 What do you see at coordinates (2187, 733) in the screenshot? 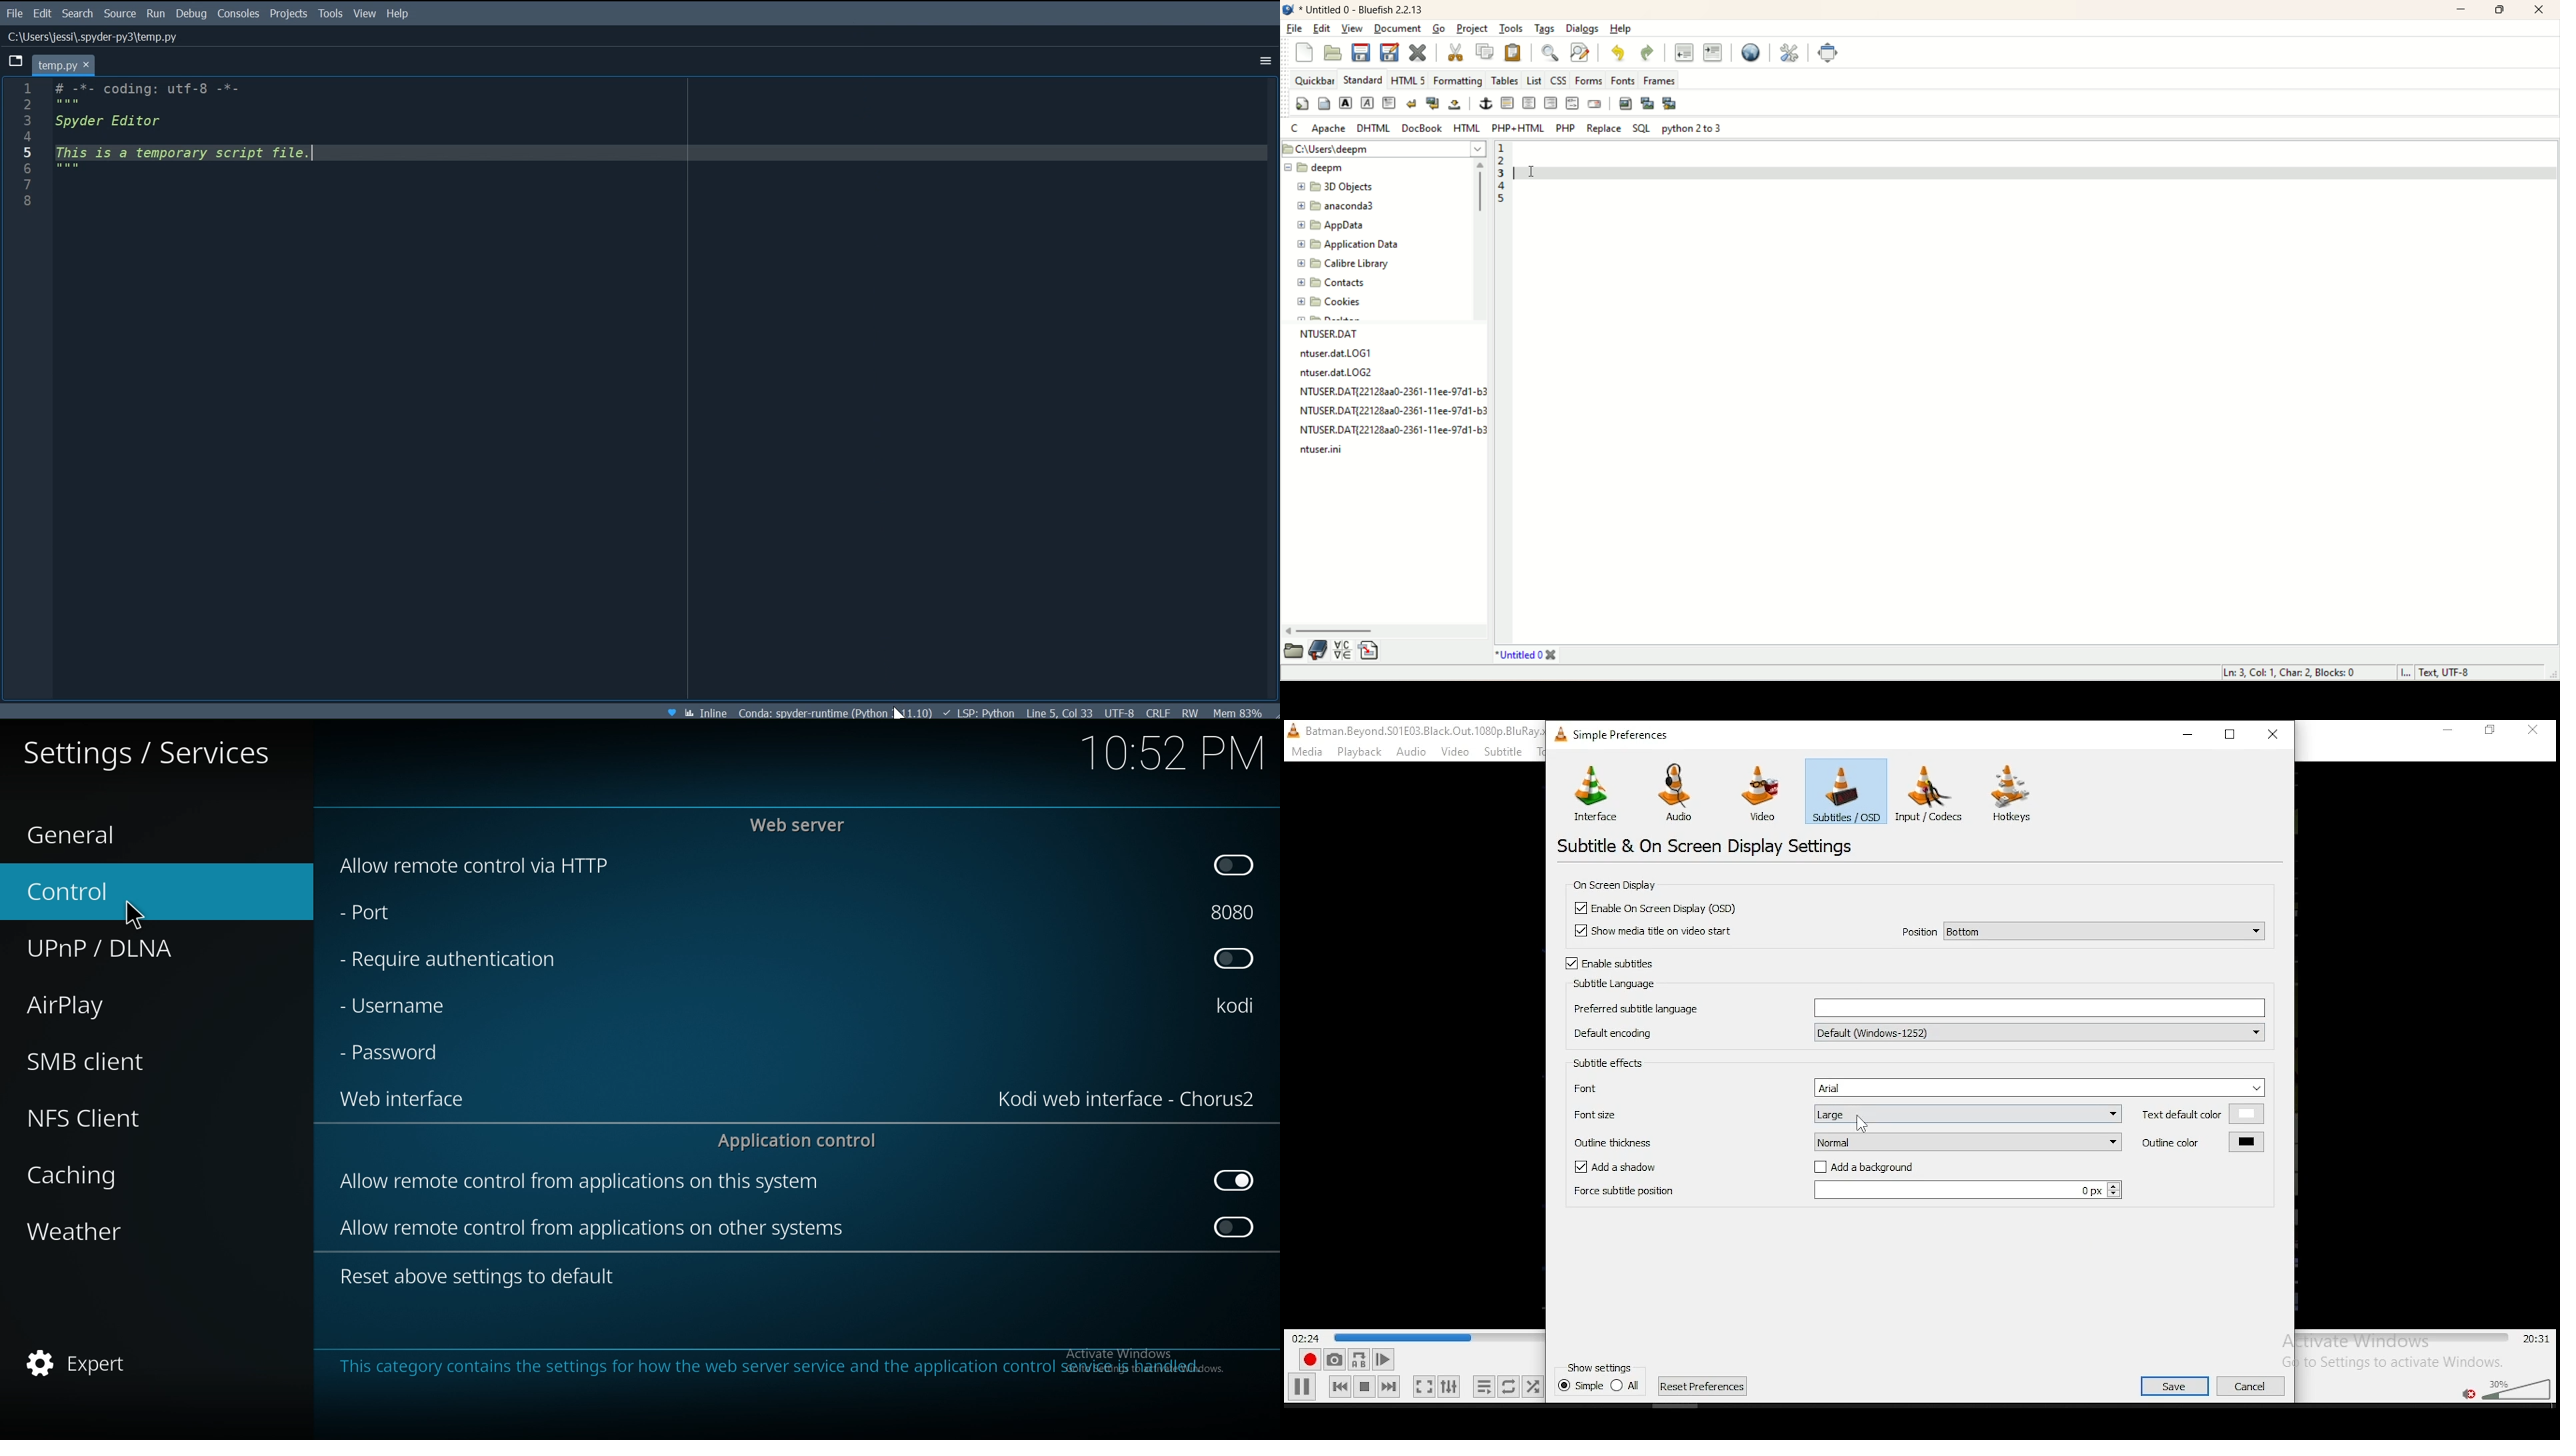
I see `minimize` at bounding box center [2187, 733].